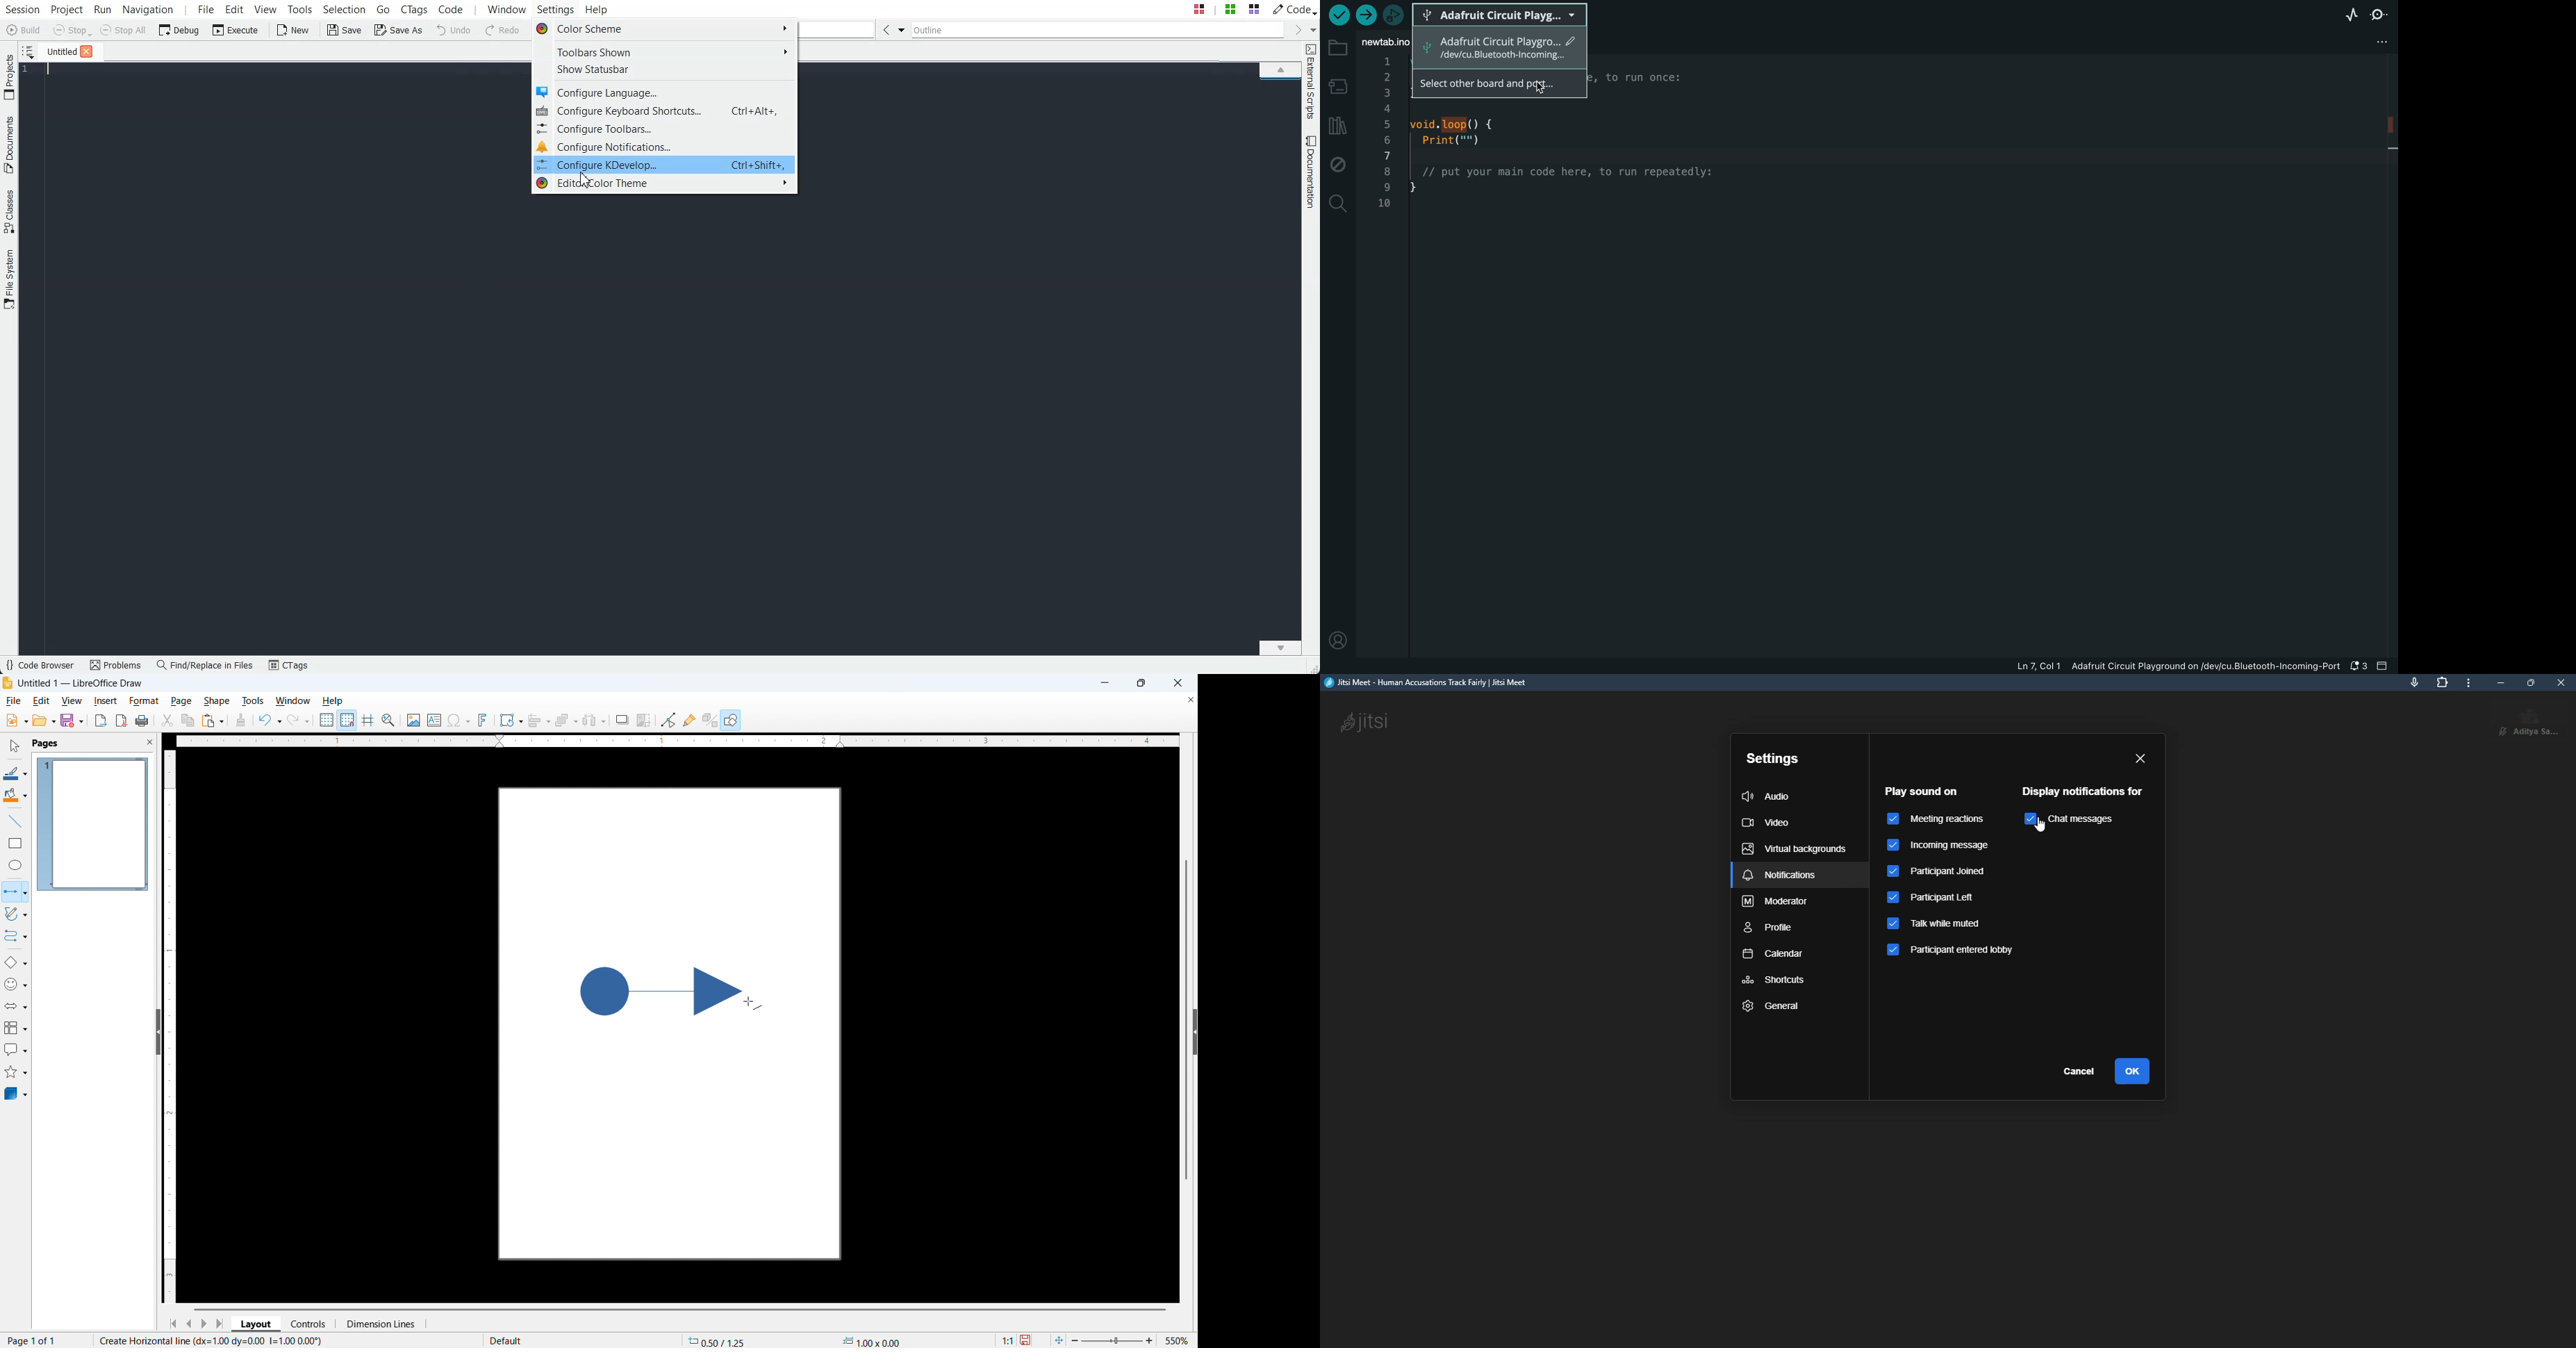  What do you see at coordinates (689, 720) in the screenshot?
I see `show Glue Point functions ` at bounding box center [689, 720].